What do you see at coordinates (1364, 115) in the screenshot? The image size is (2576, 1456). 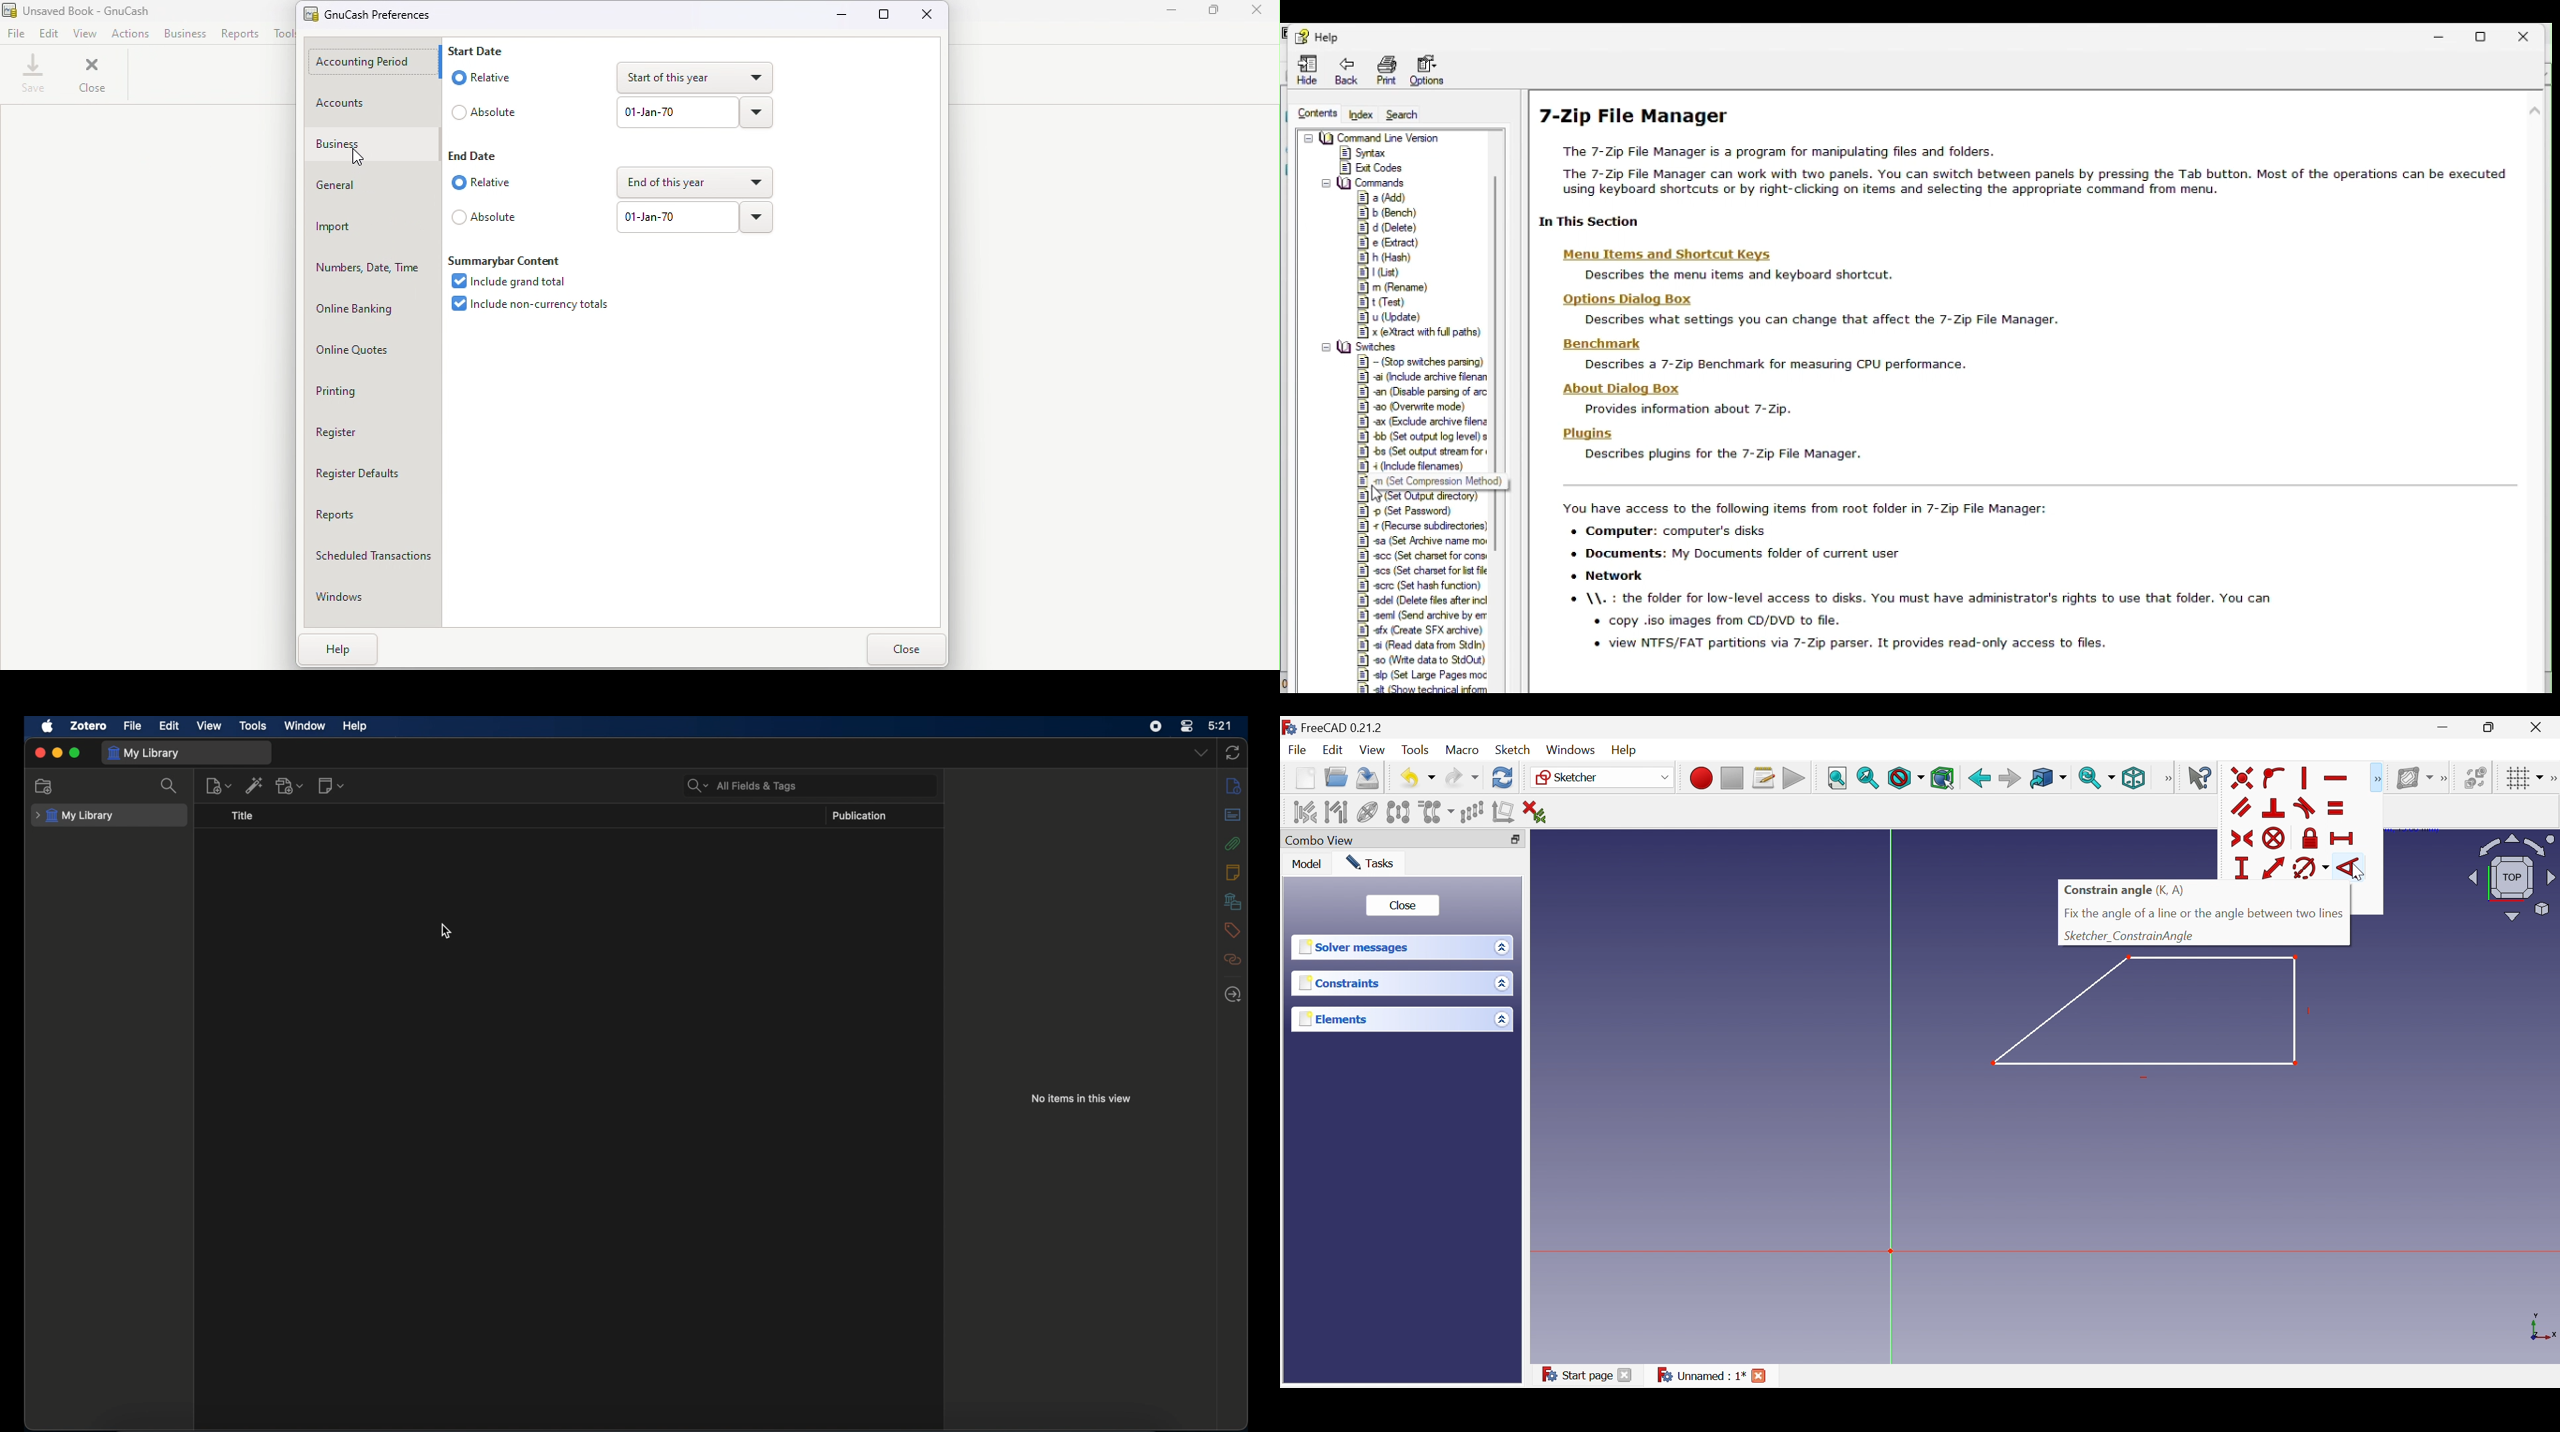 I see `Index` at bounding box center [1364, 115].